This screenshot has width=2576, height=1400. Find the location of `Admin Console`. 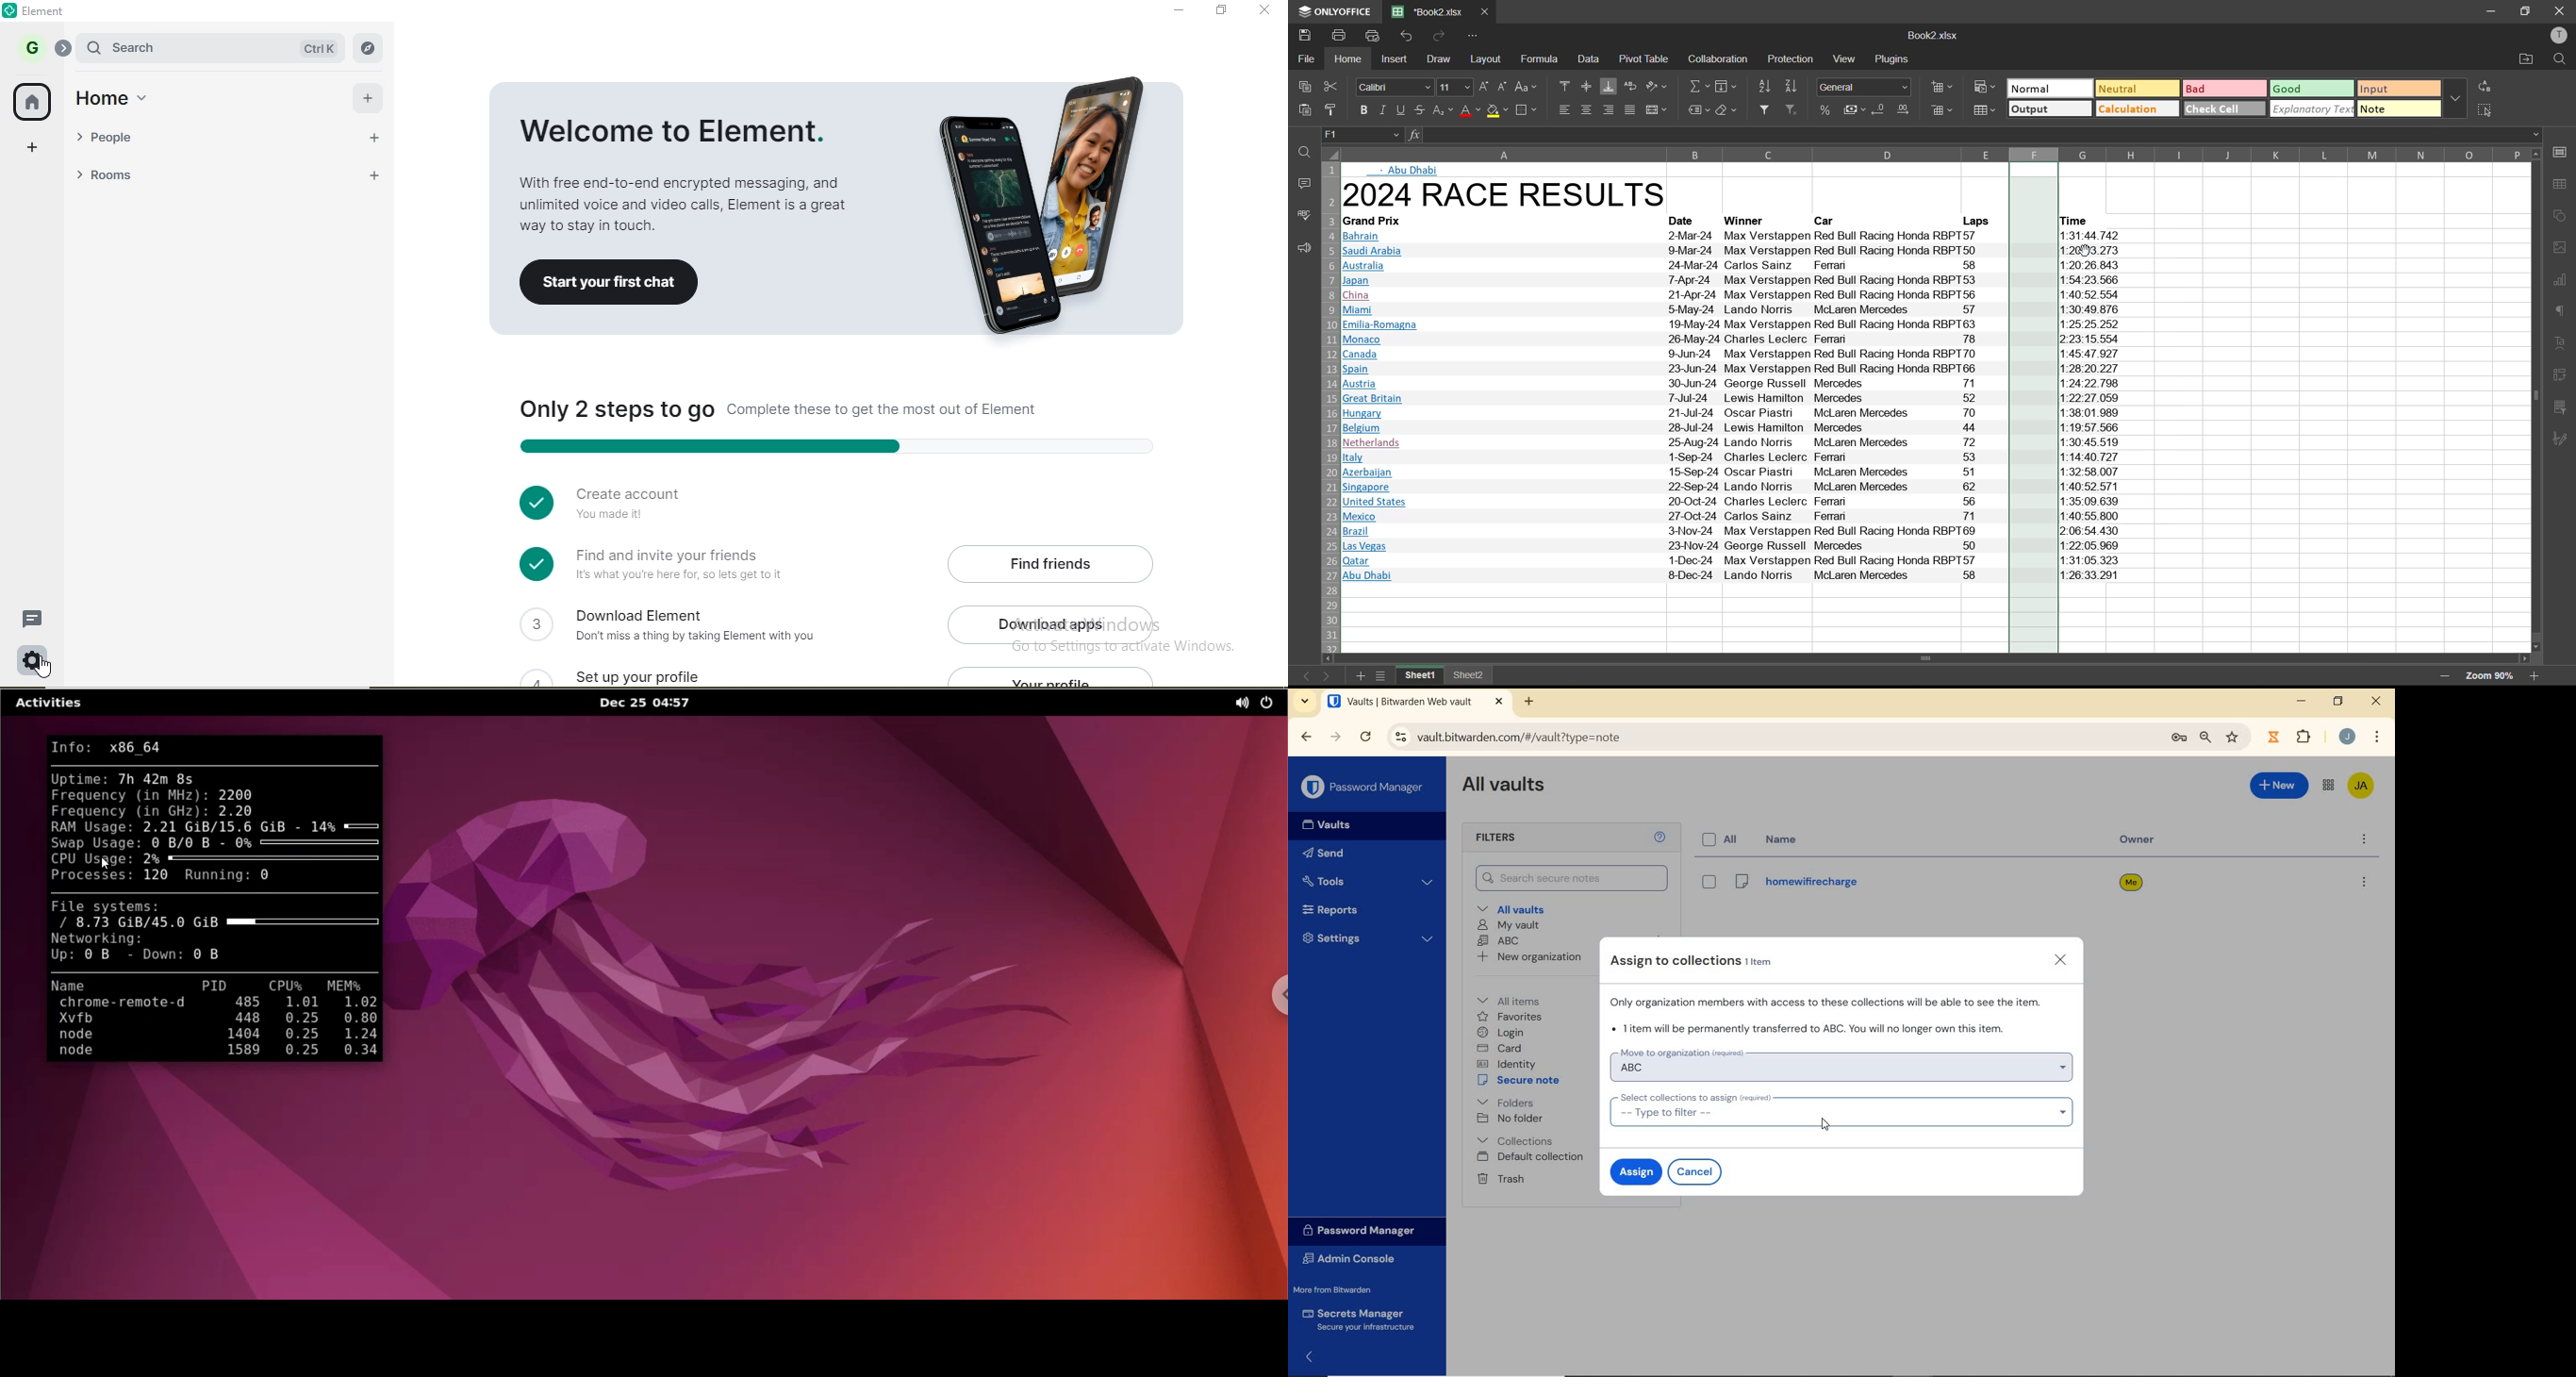

Admin Console is located at coordinates (1356, 1258).